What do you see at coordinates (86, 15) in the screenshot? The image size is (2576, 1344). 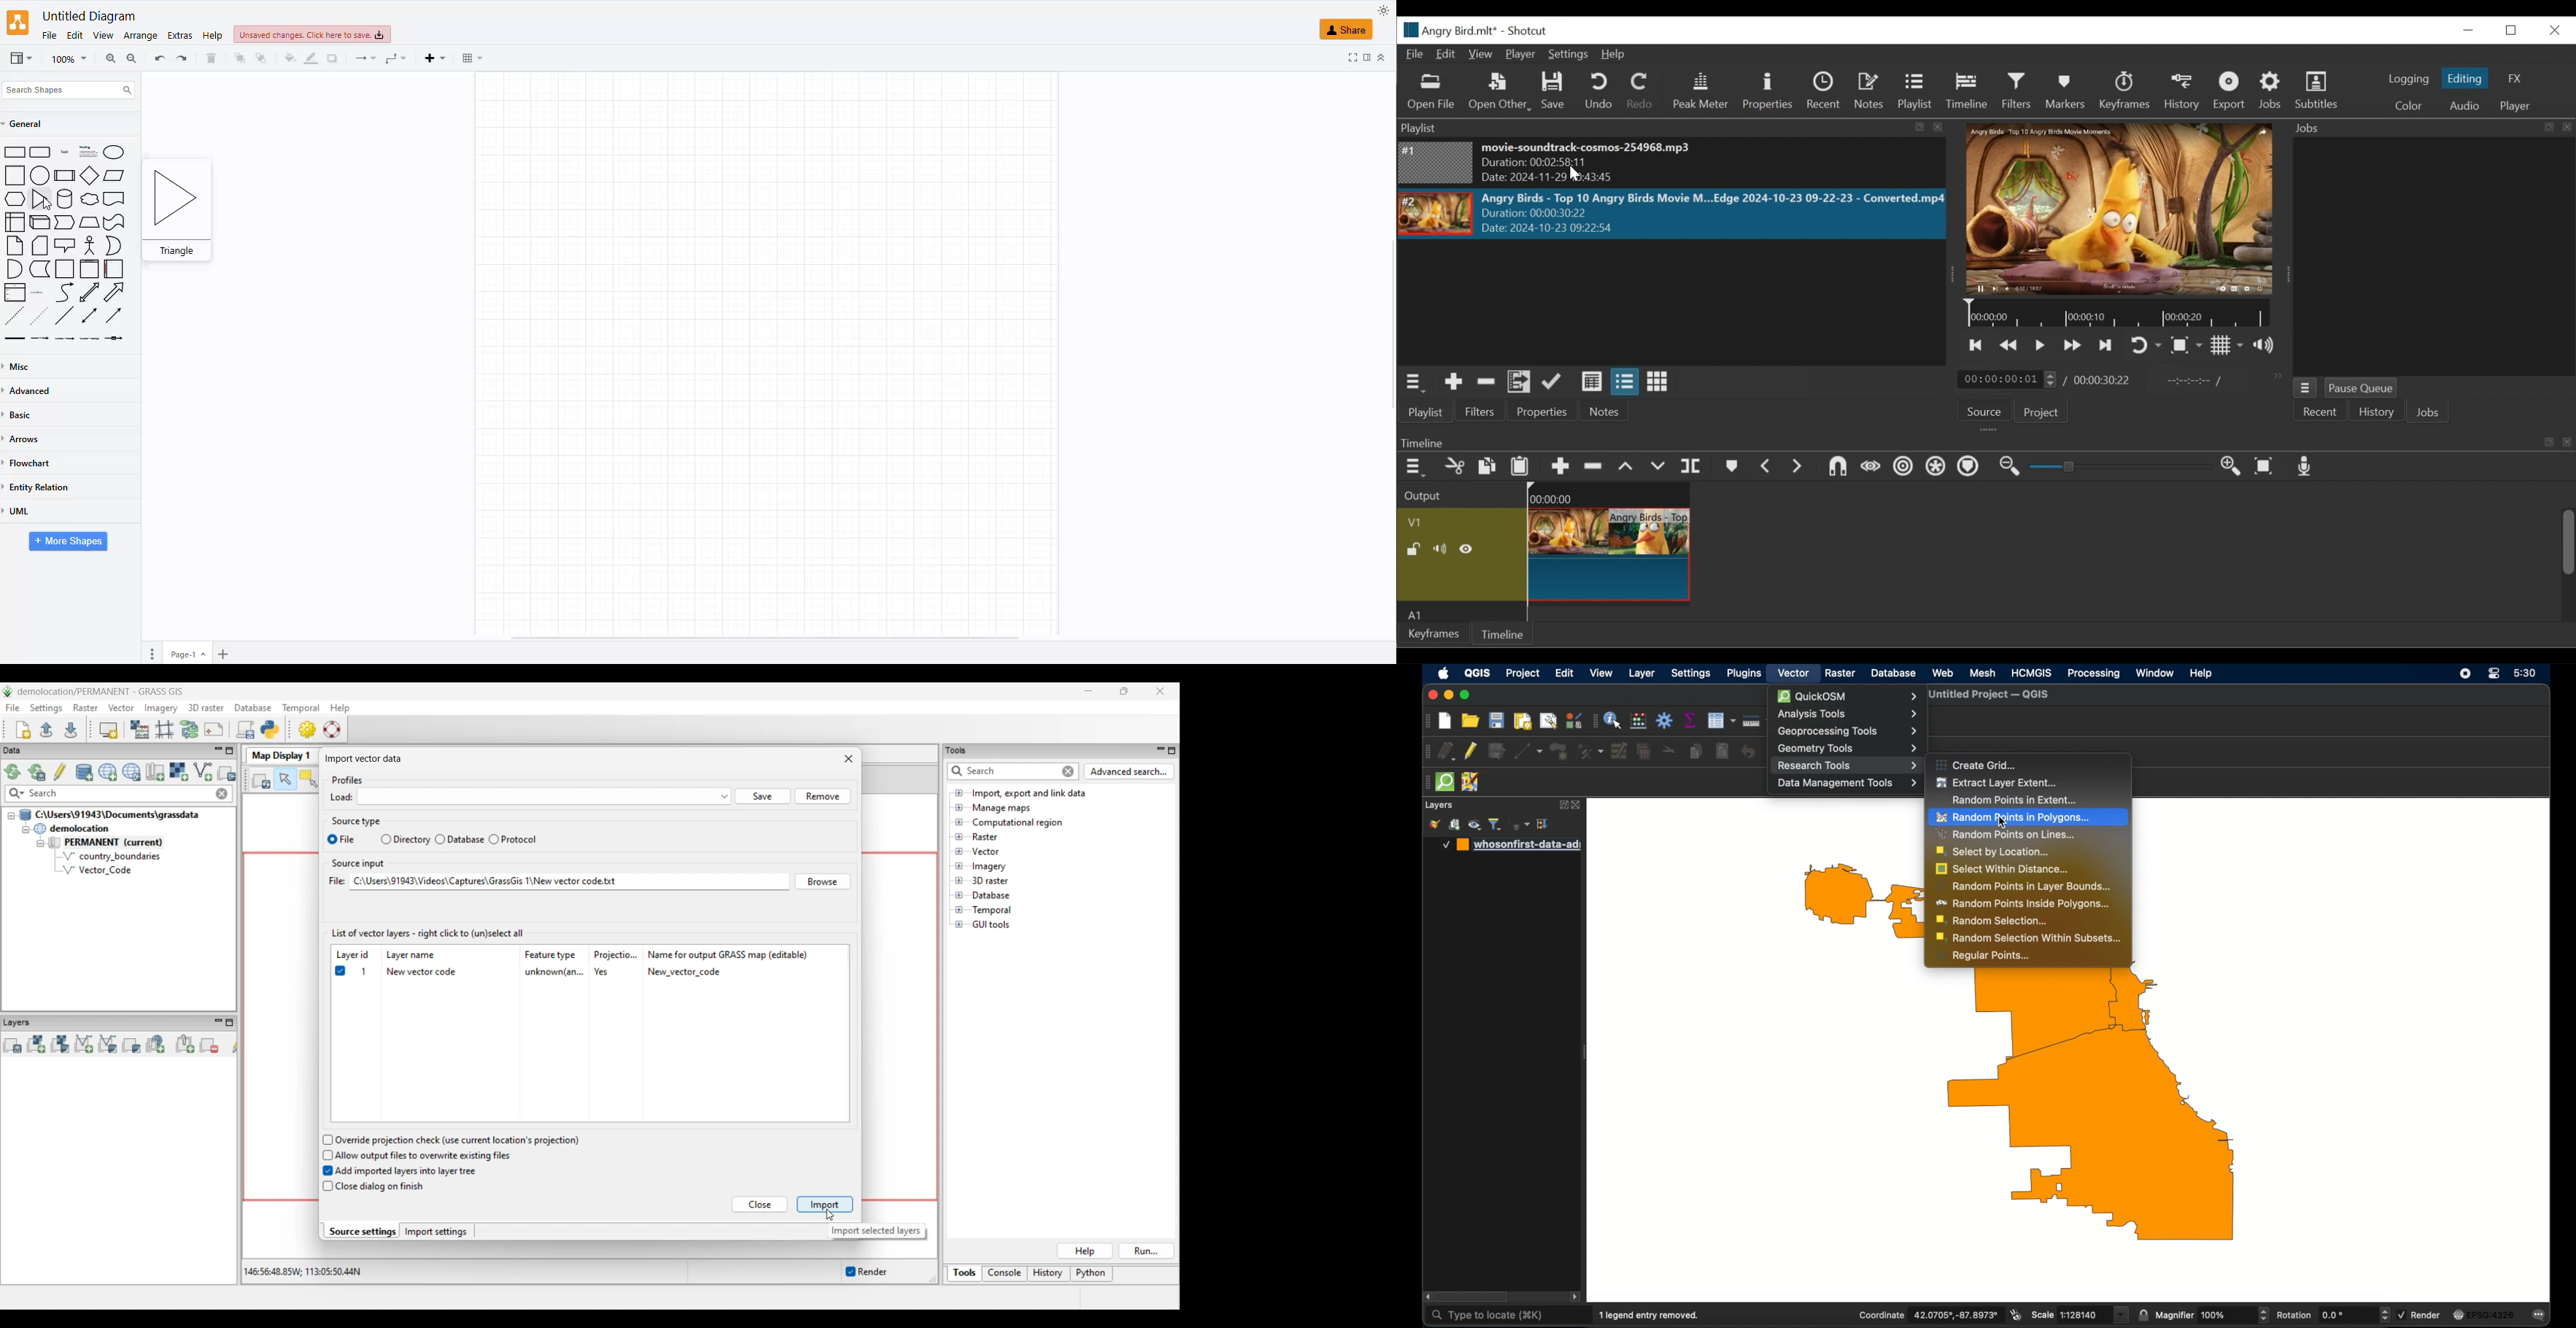 I see `file name` at bounding box center [86, 15].